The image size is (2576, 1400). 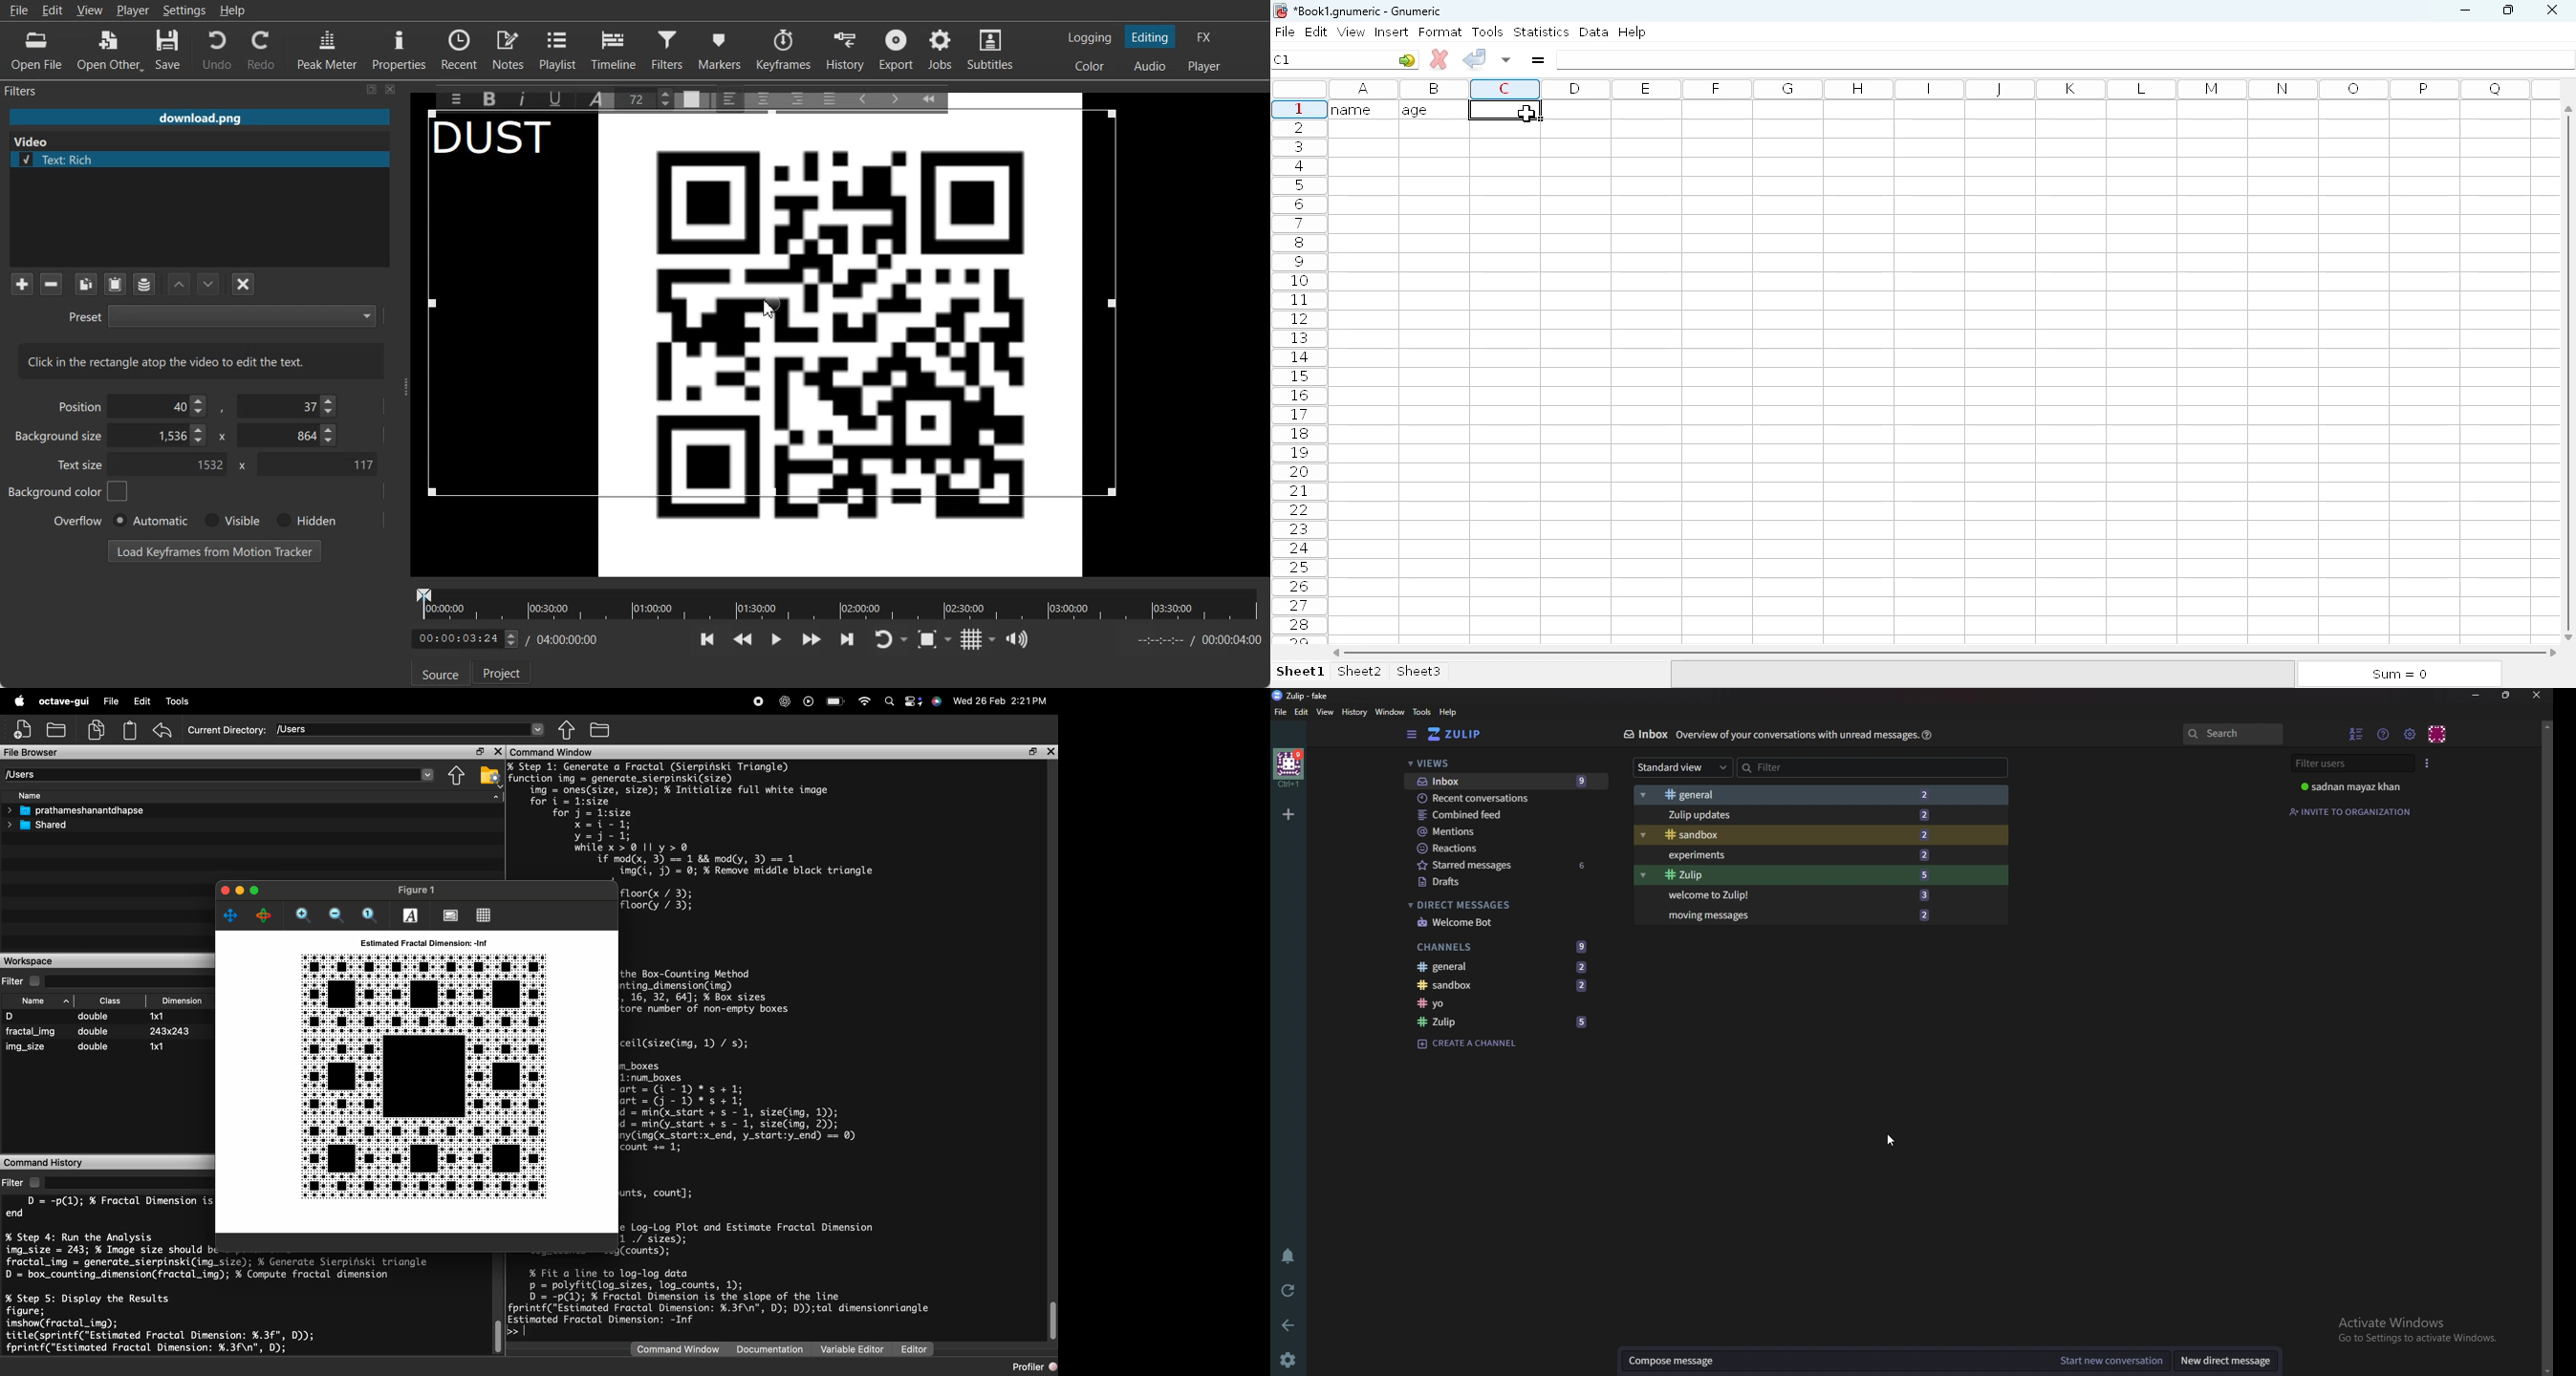 I want to click on Save a filter set, so click(x=143, y=285).